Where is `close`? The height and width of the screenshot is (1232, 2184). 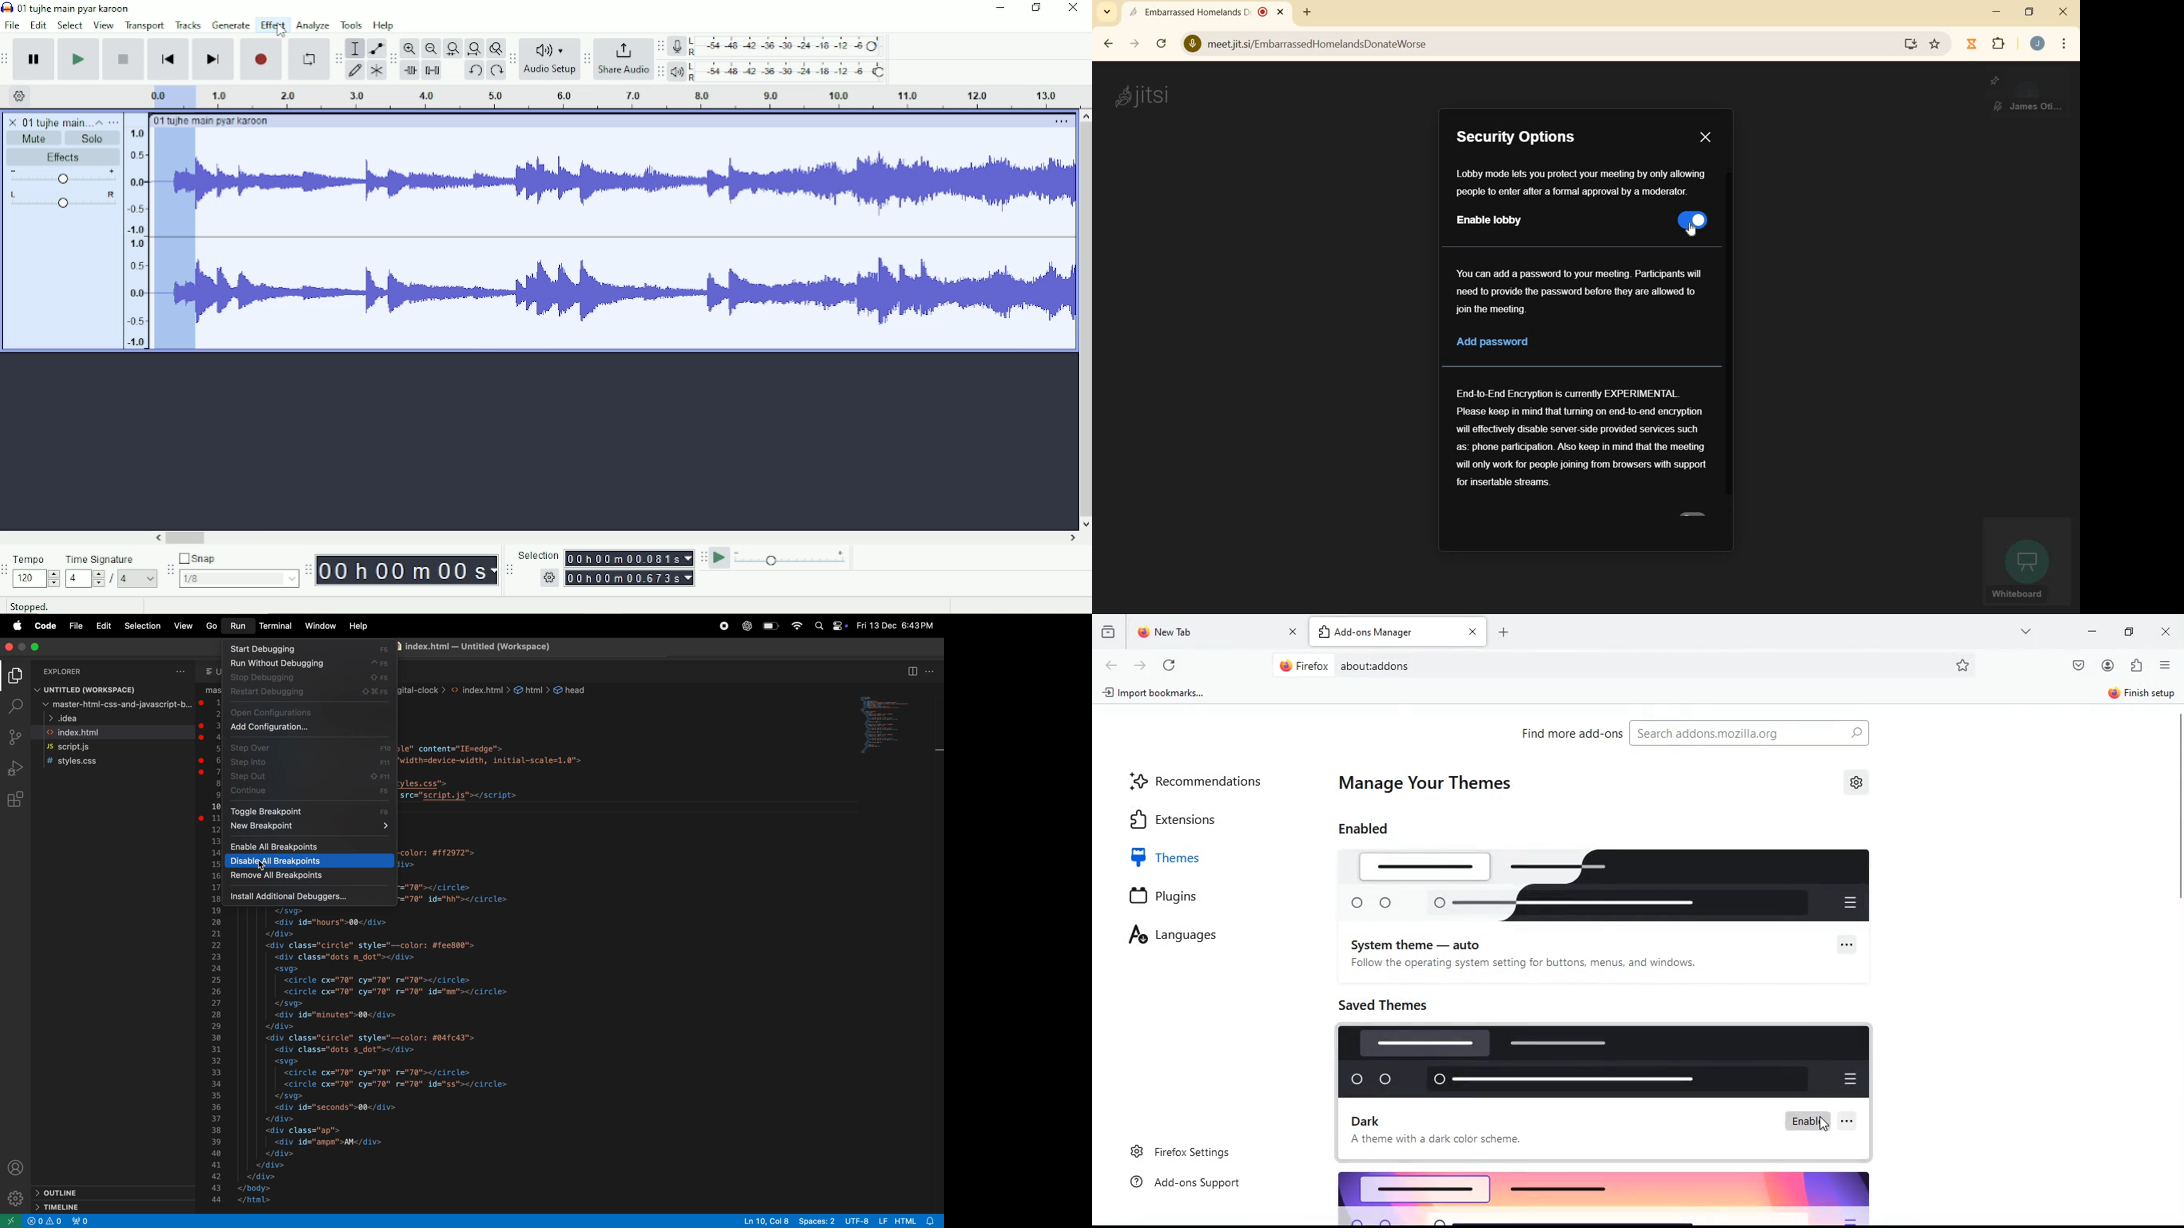 close is located at coordinates (10, 646).